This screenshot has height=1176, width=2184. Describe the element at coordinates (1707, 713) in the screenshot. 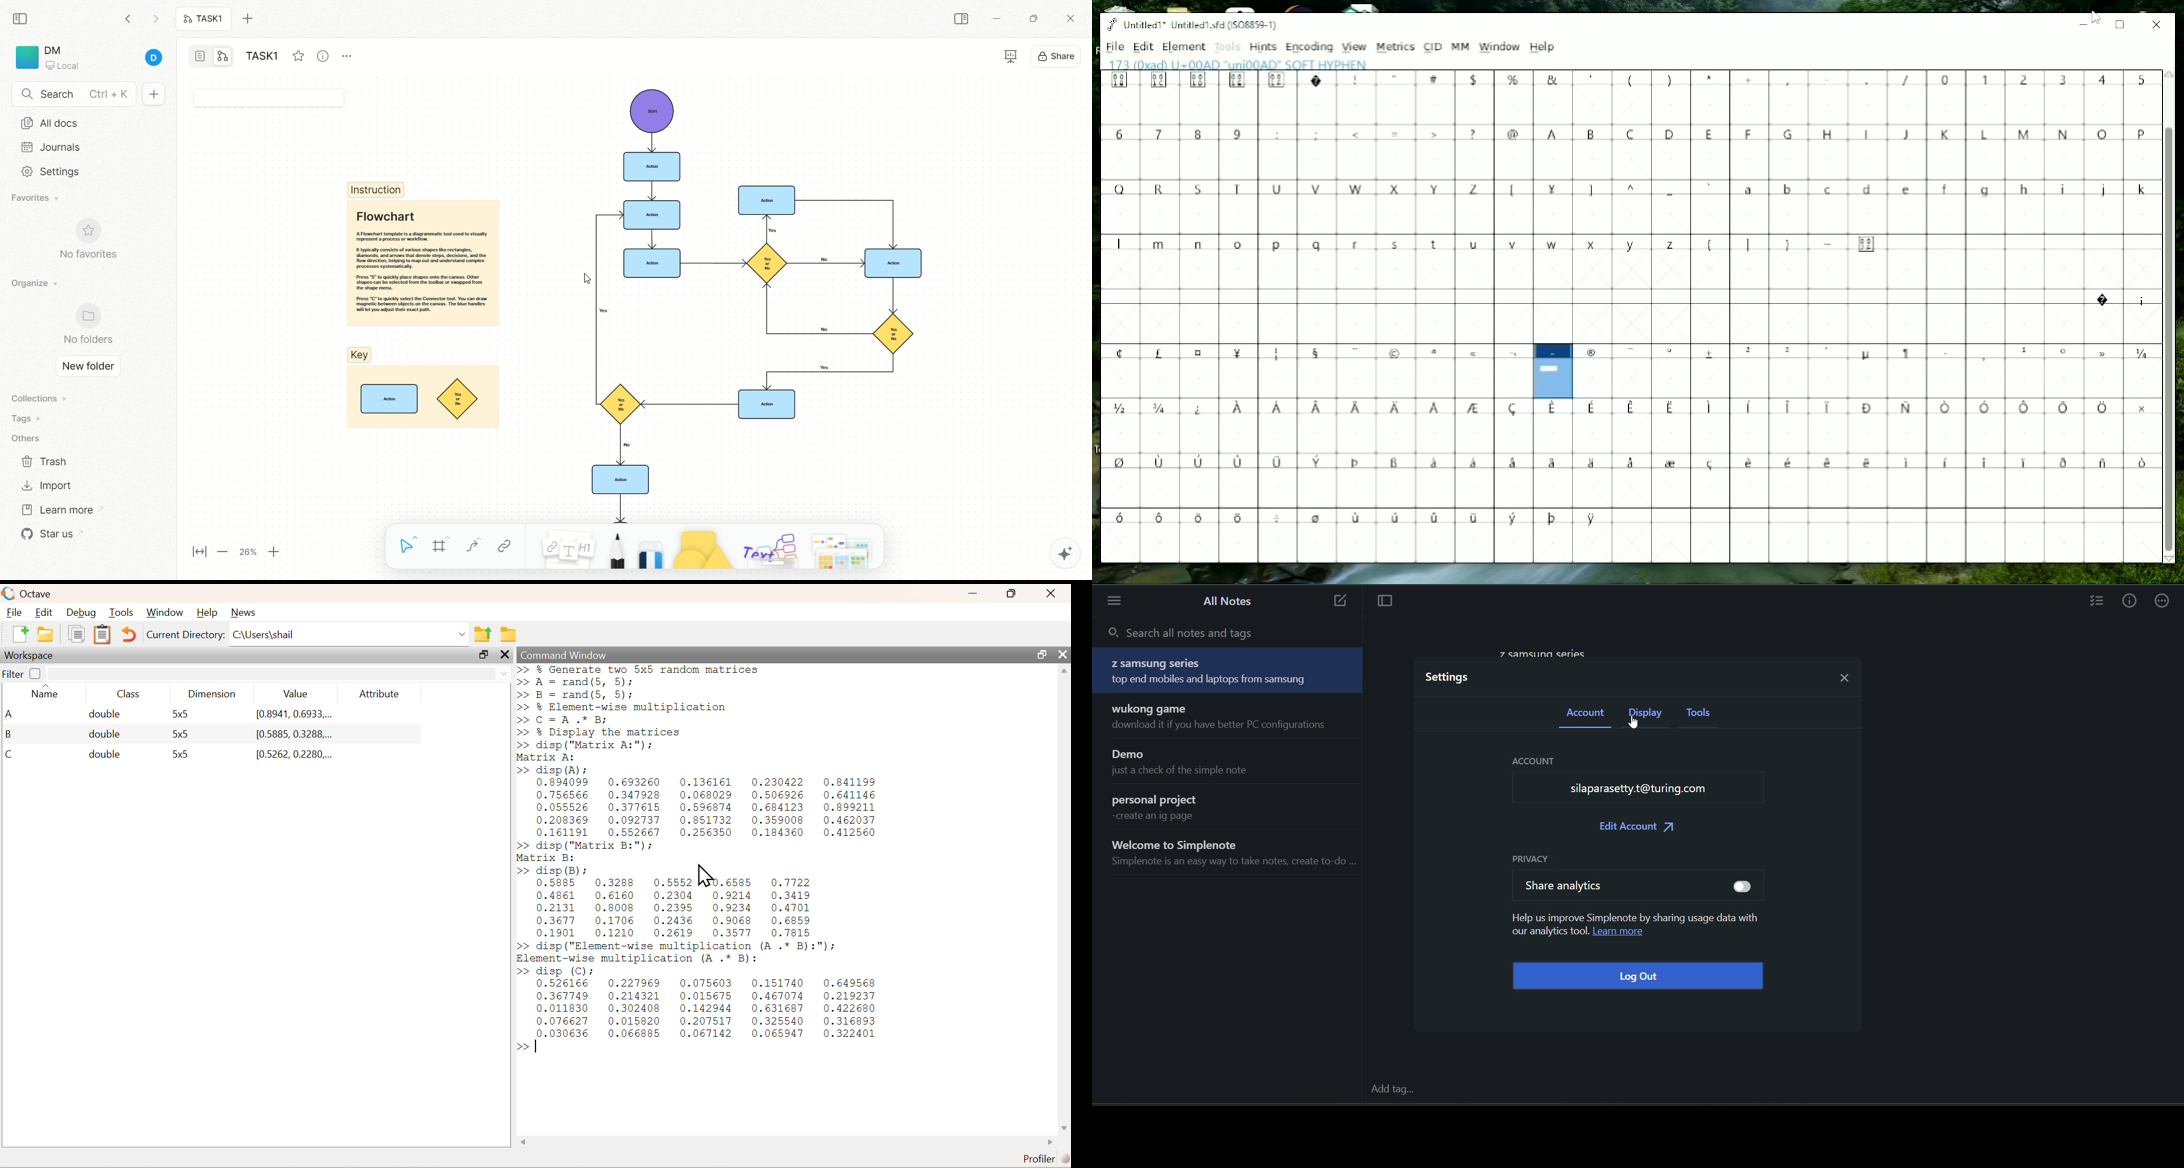

I see `tools` at that location.